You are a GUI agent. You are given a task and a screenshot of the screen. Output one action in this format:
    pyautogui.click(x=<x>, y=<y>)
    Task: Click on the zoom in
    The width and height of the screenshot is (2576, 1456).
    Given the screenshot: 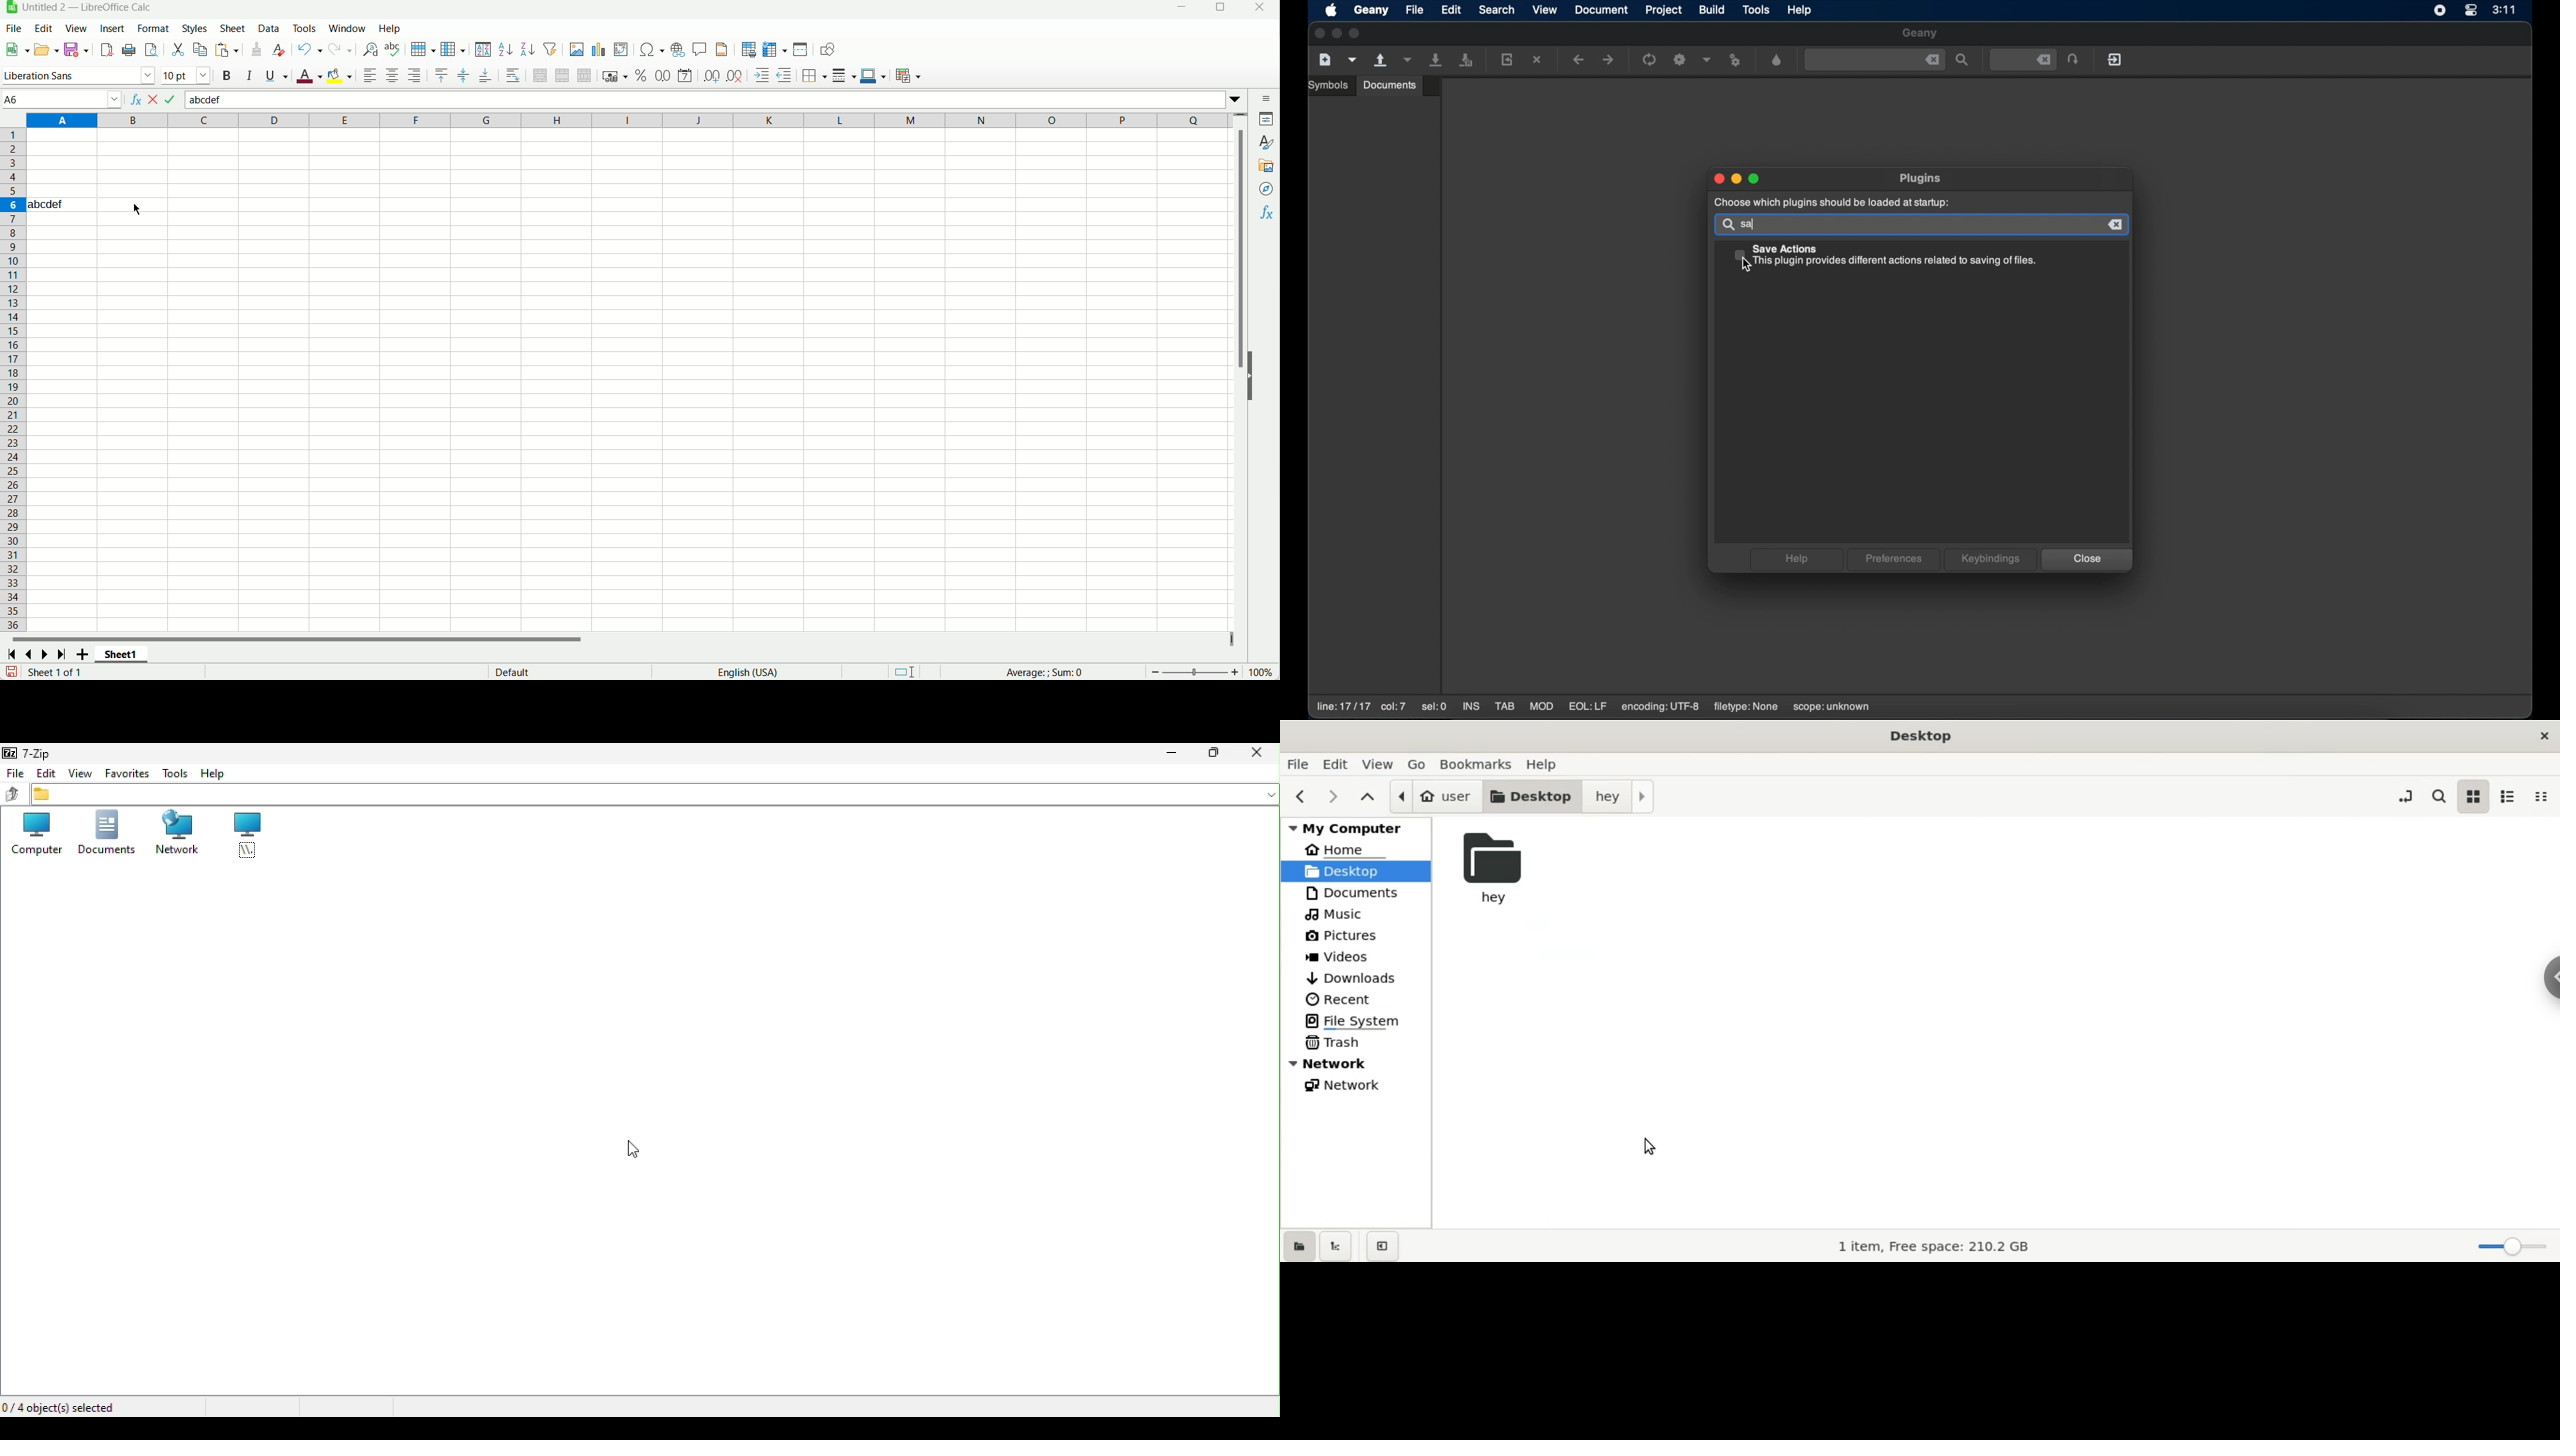 What is the action you would take?
    pyautogui.click(x=1235, y=672)
    